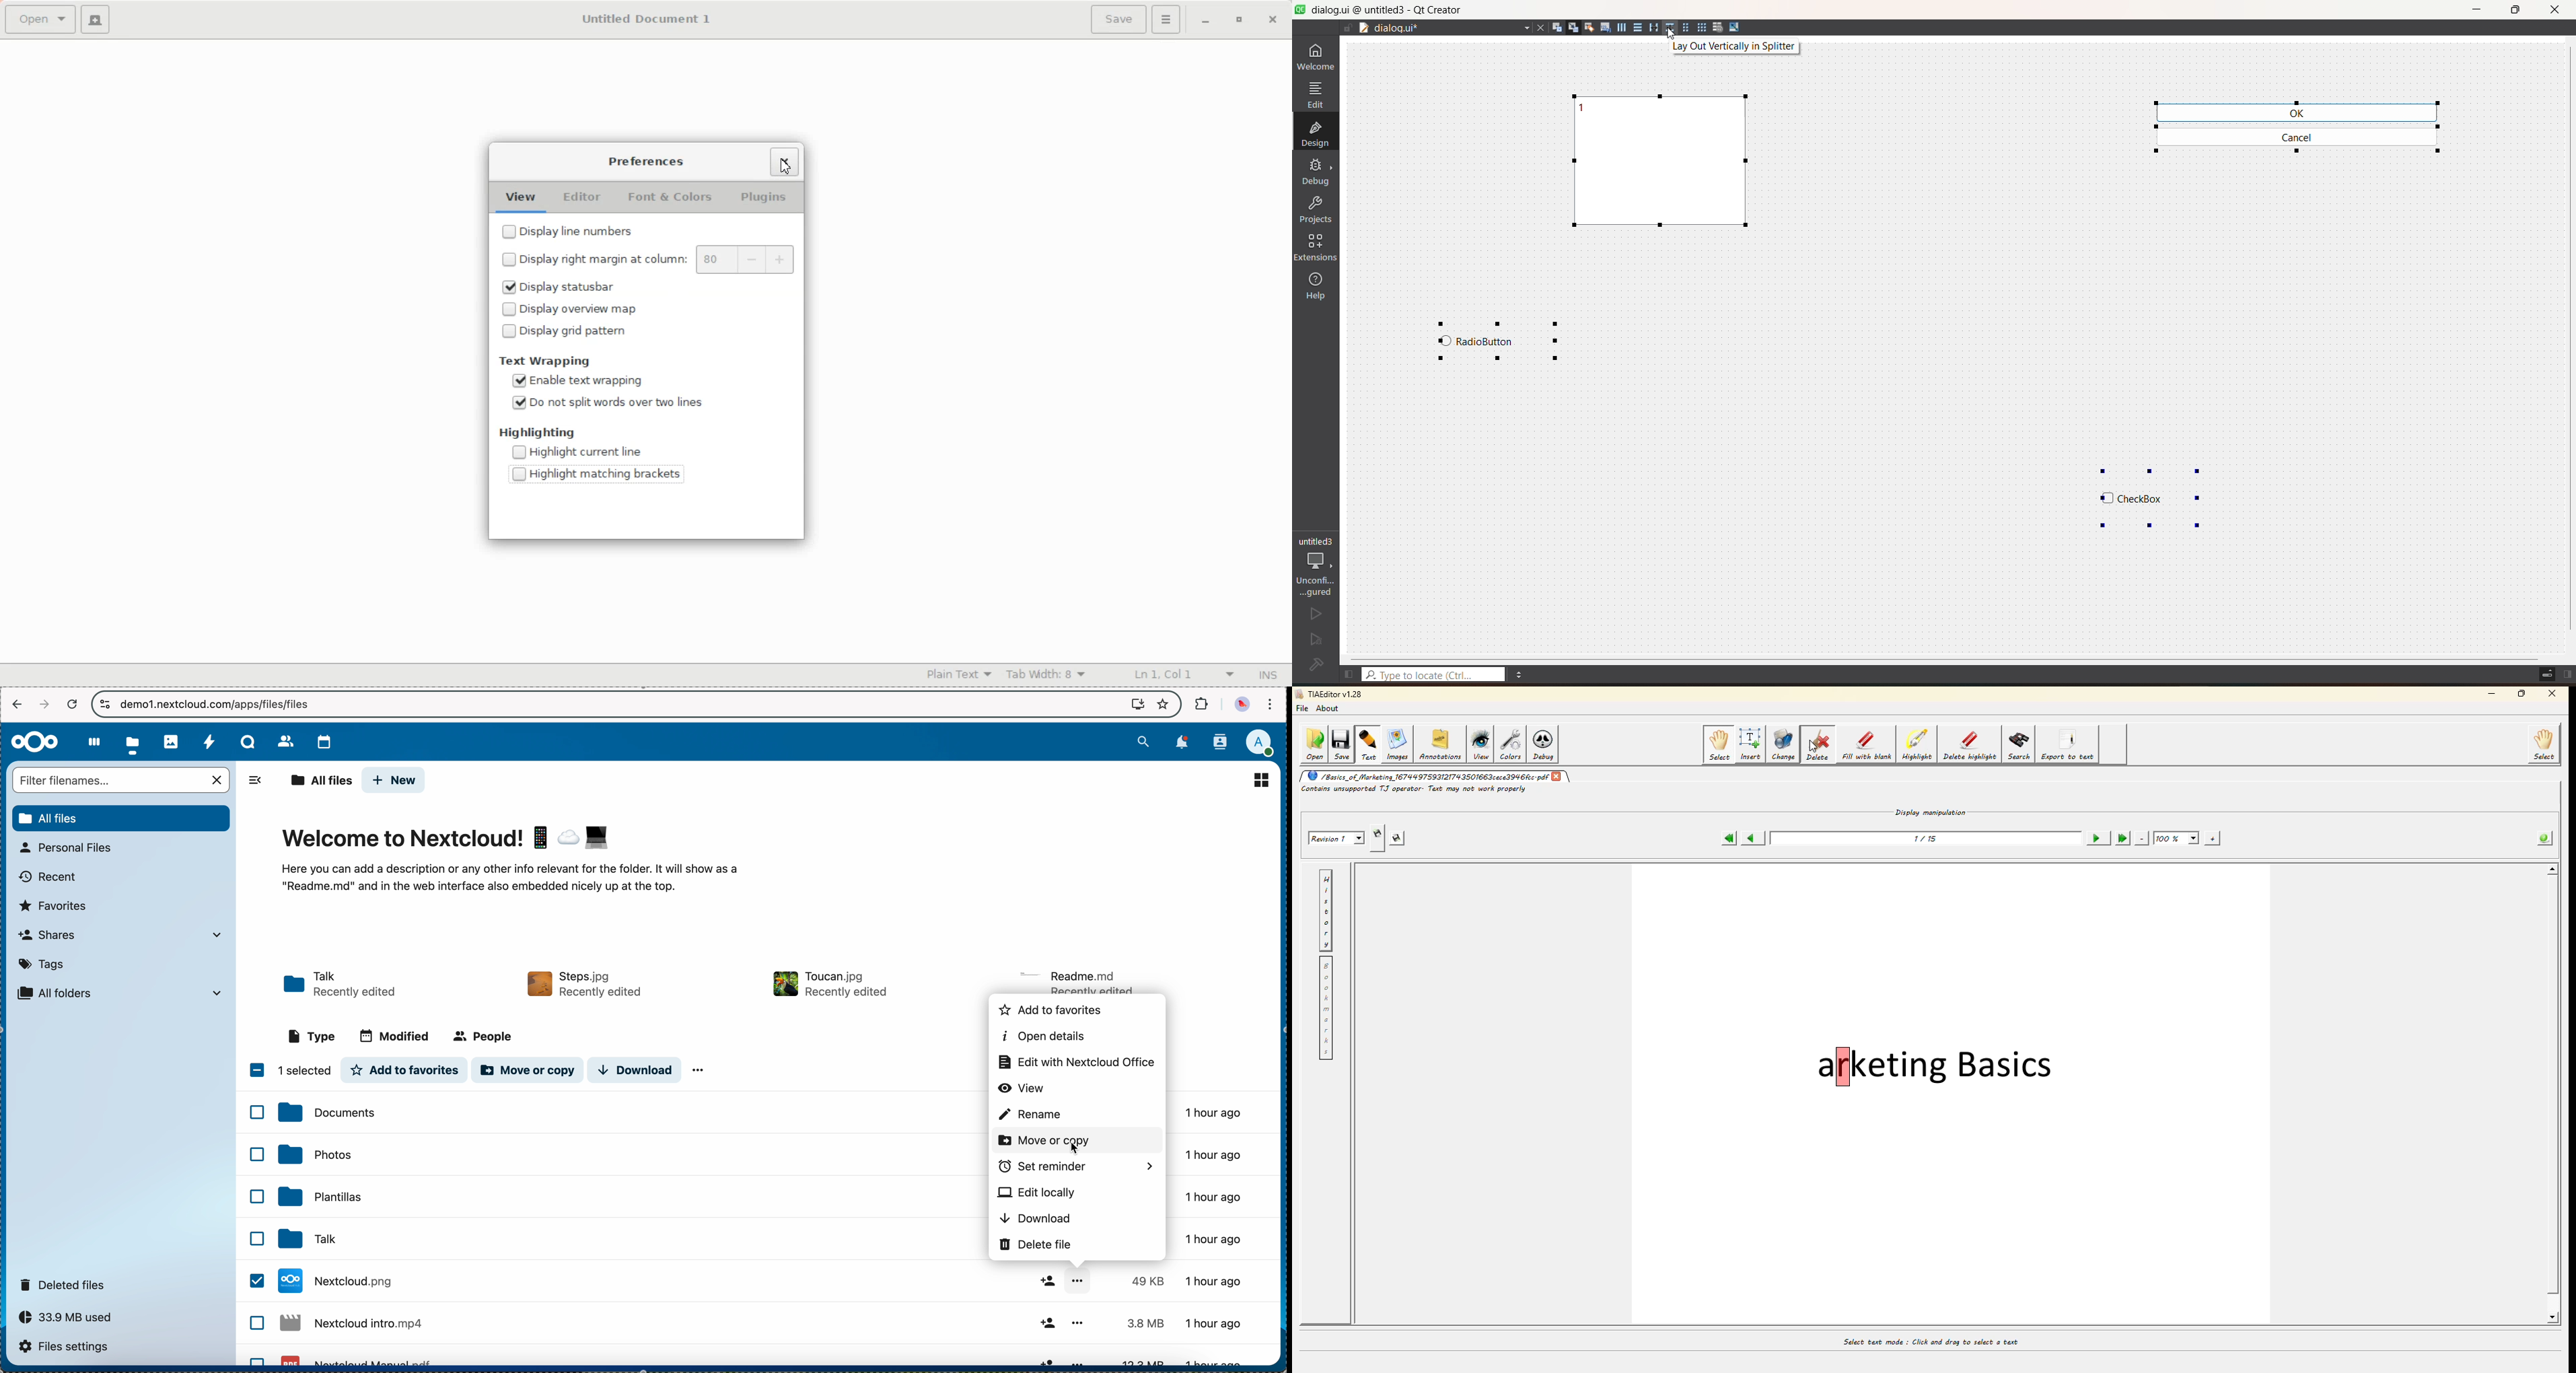  Describe the element at coordinates (630, 1240) in the screenshot. I see `click on Nextcloud.jpg` at that location.